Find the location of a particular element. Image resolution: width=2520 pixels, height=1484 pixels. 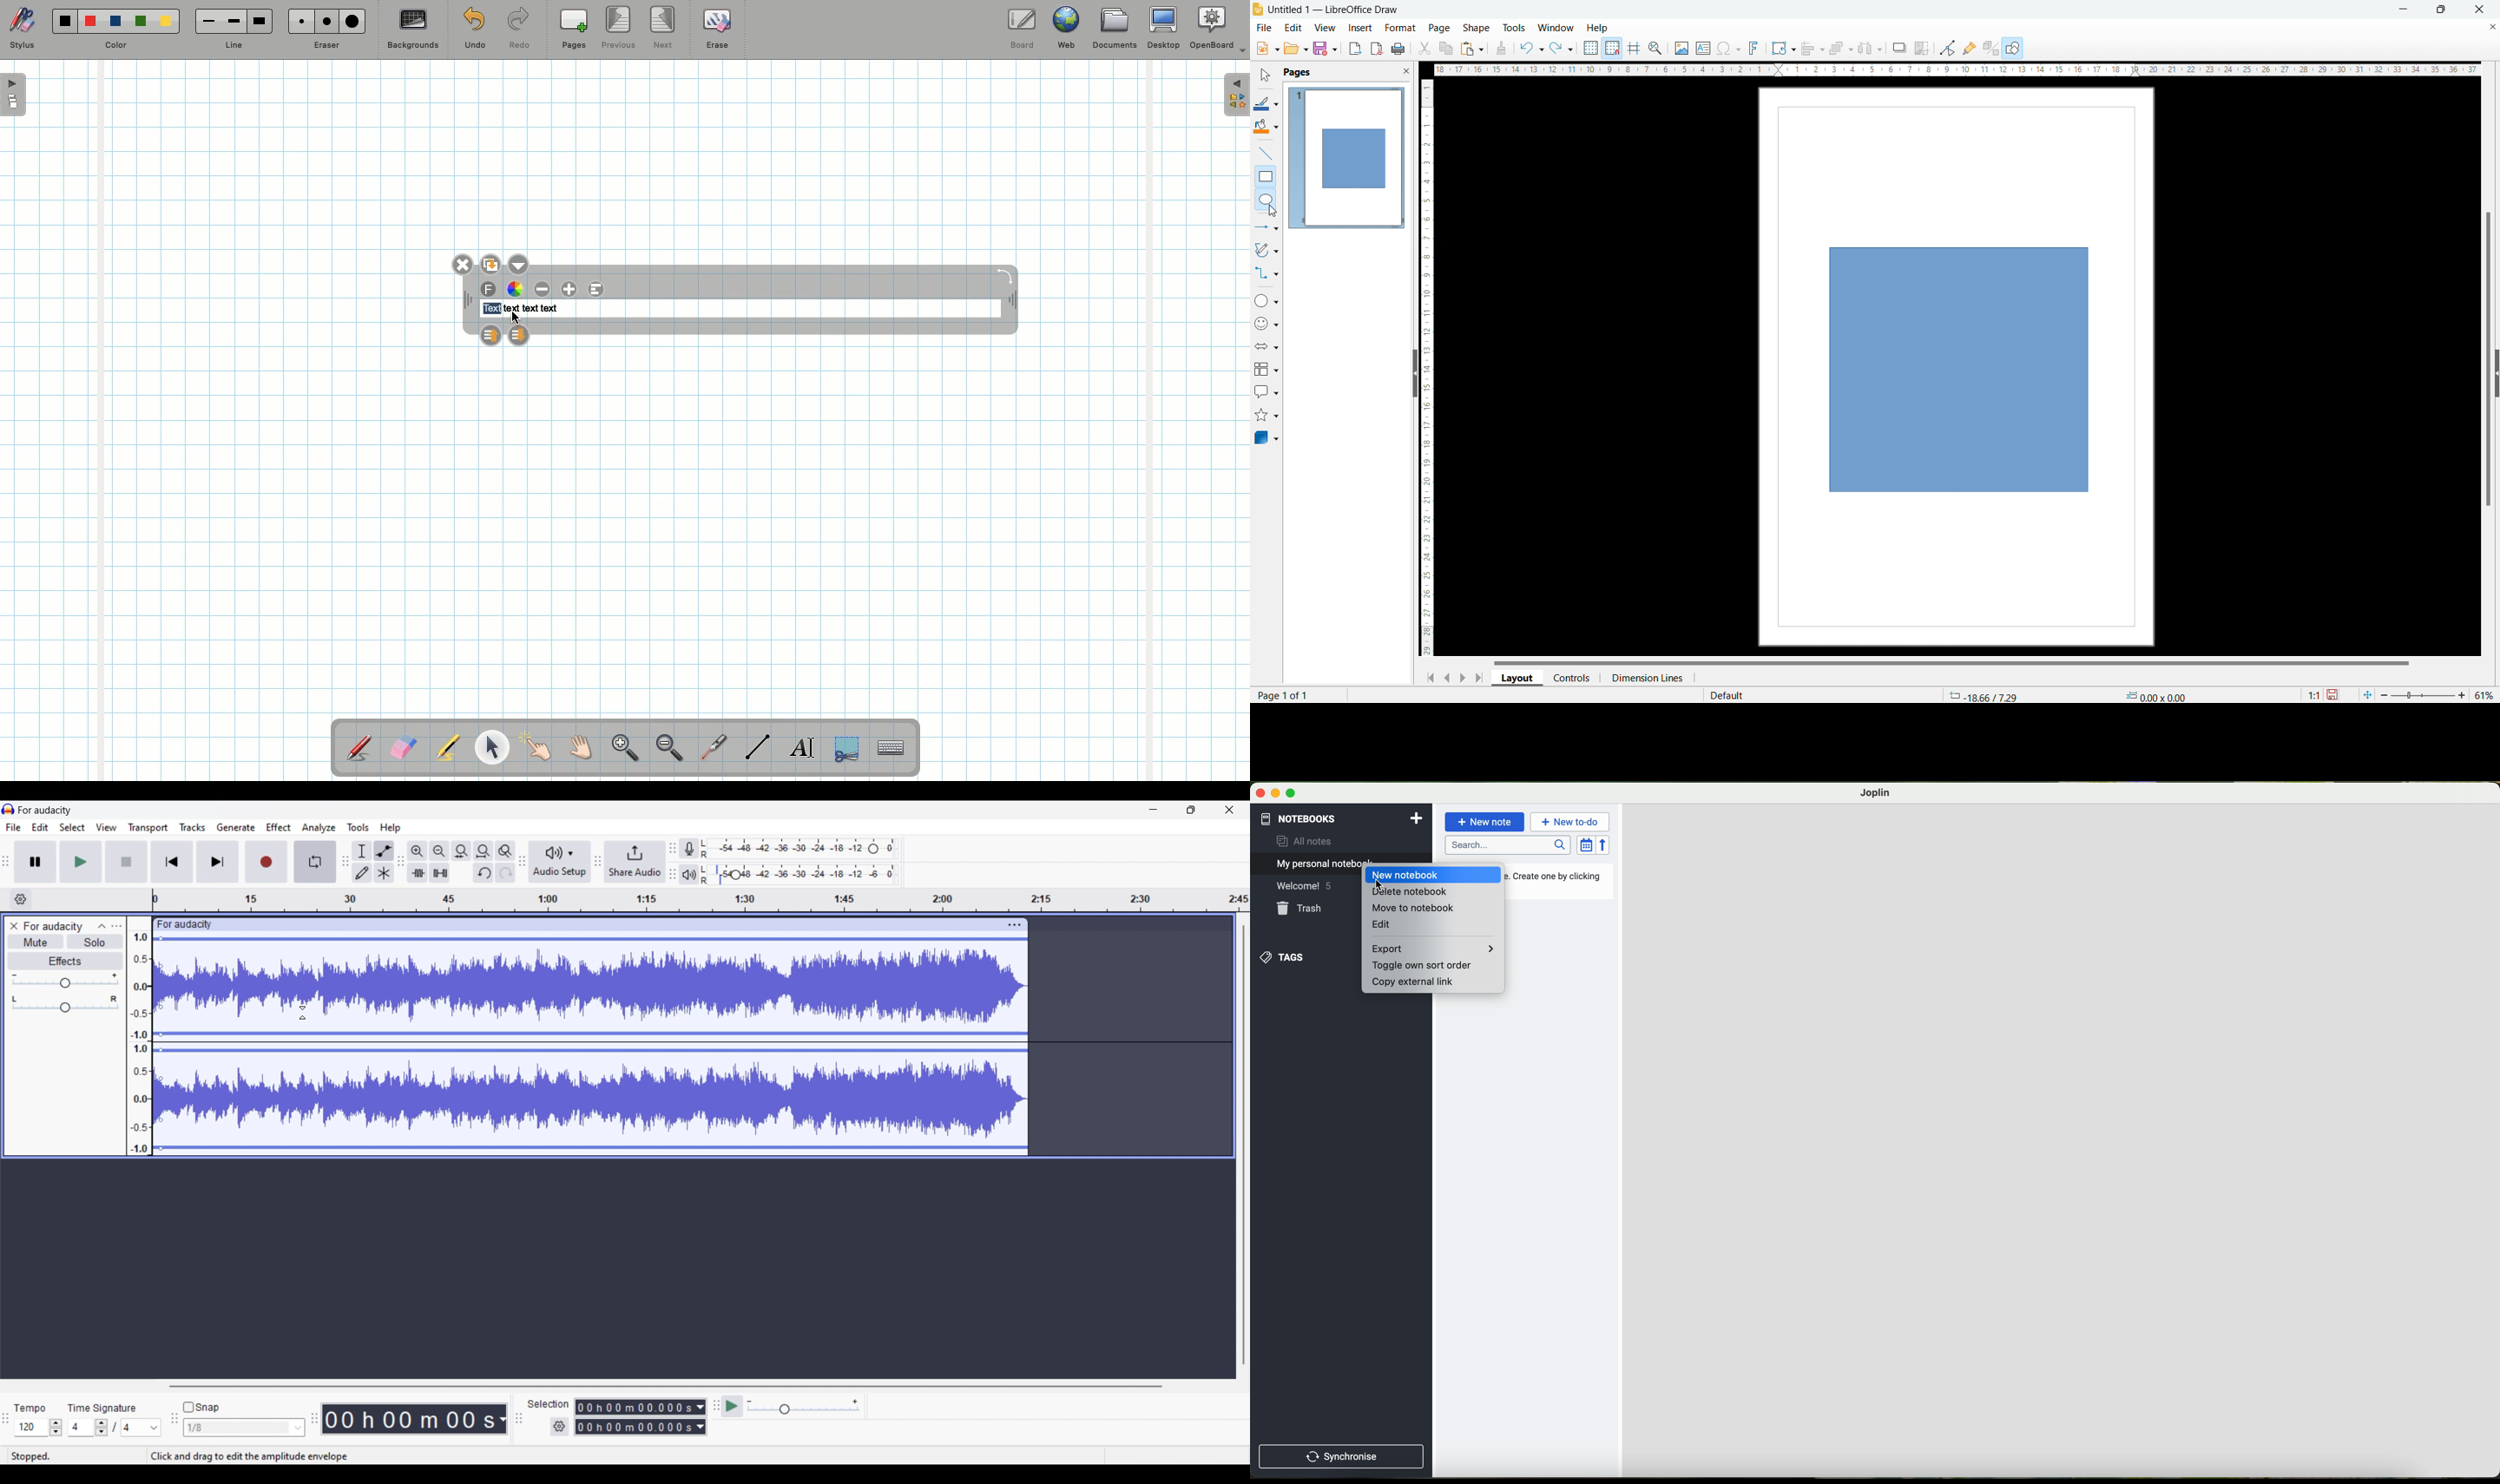

synchronise button is located at coordinates (1341, 1457).